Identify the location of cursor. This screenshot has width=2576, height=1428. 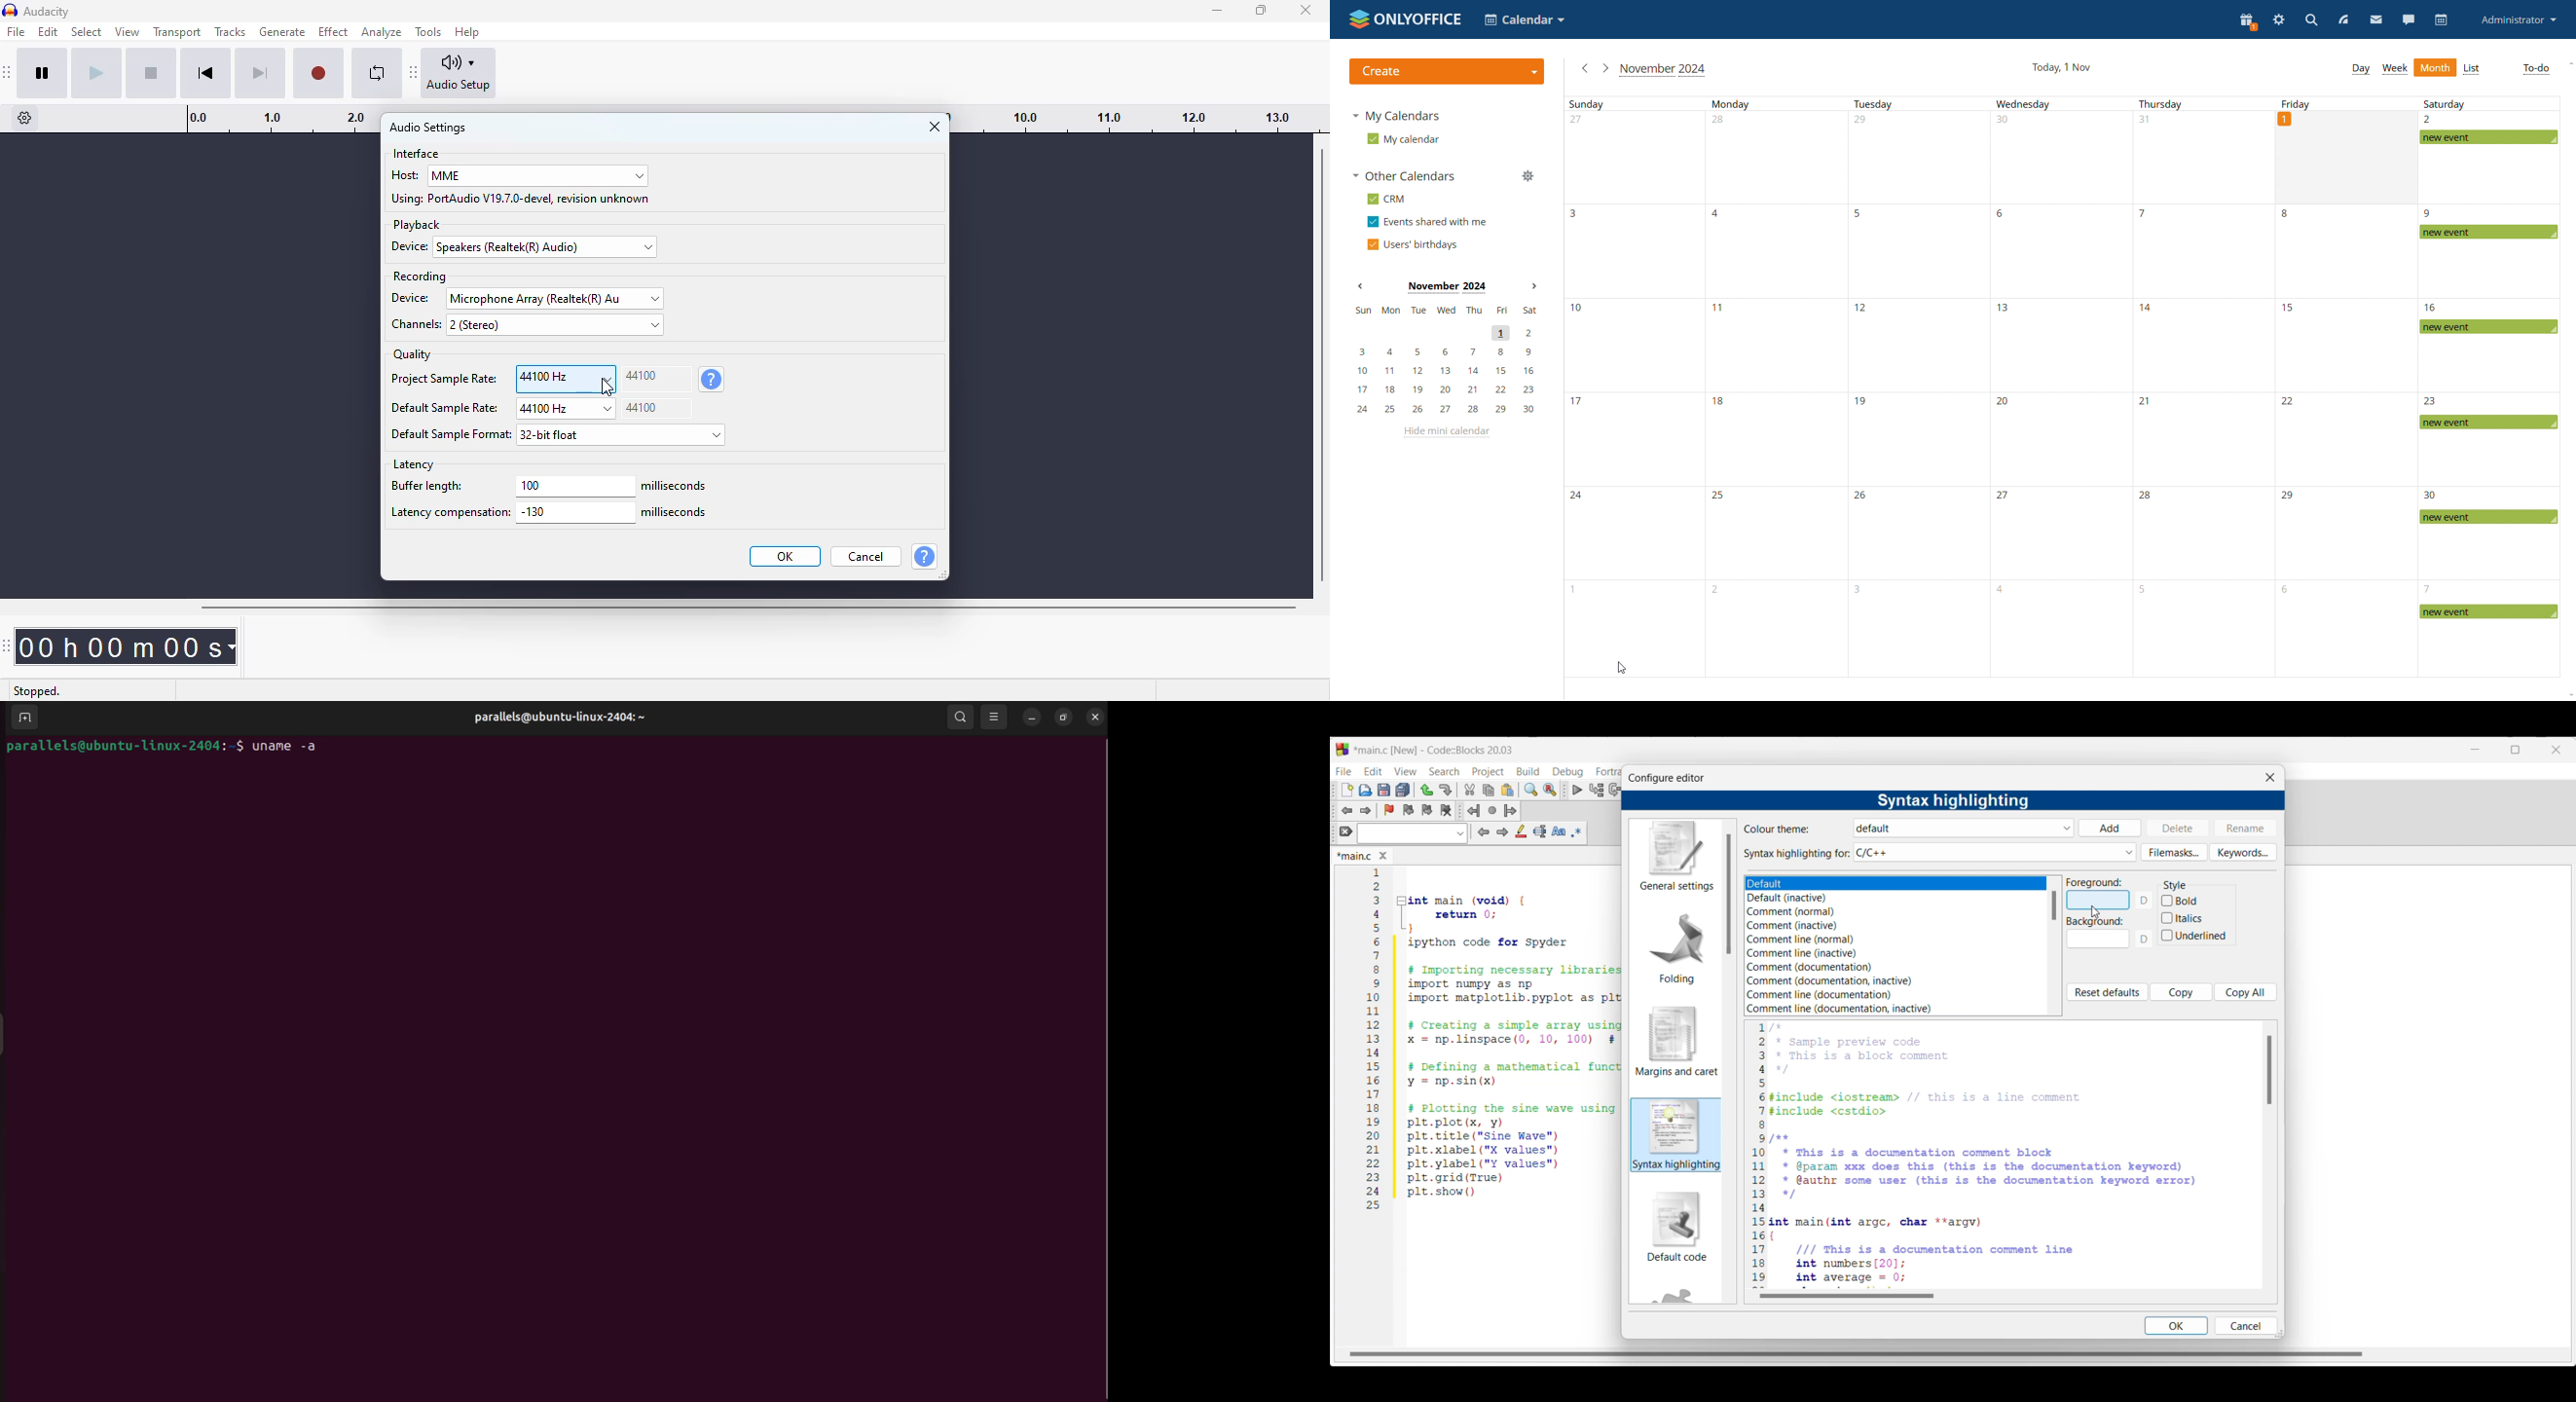
(2092, 911).